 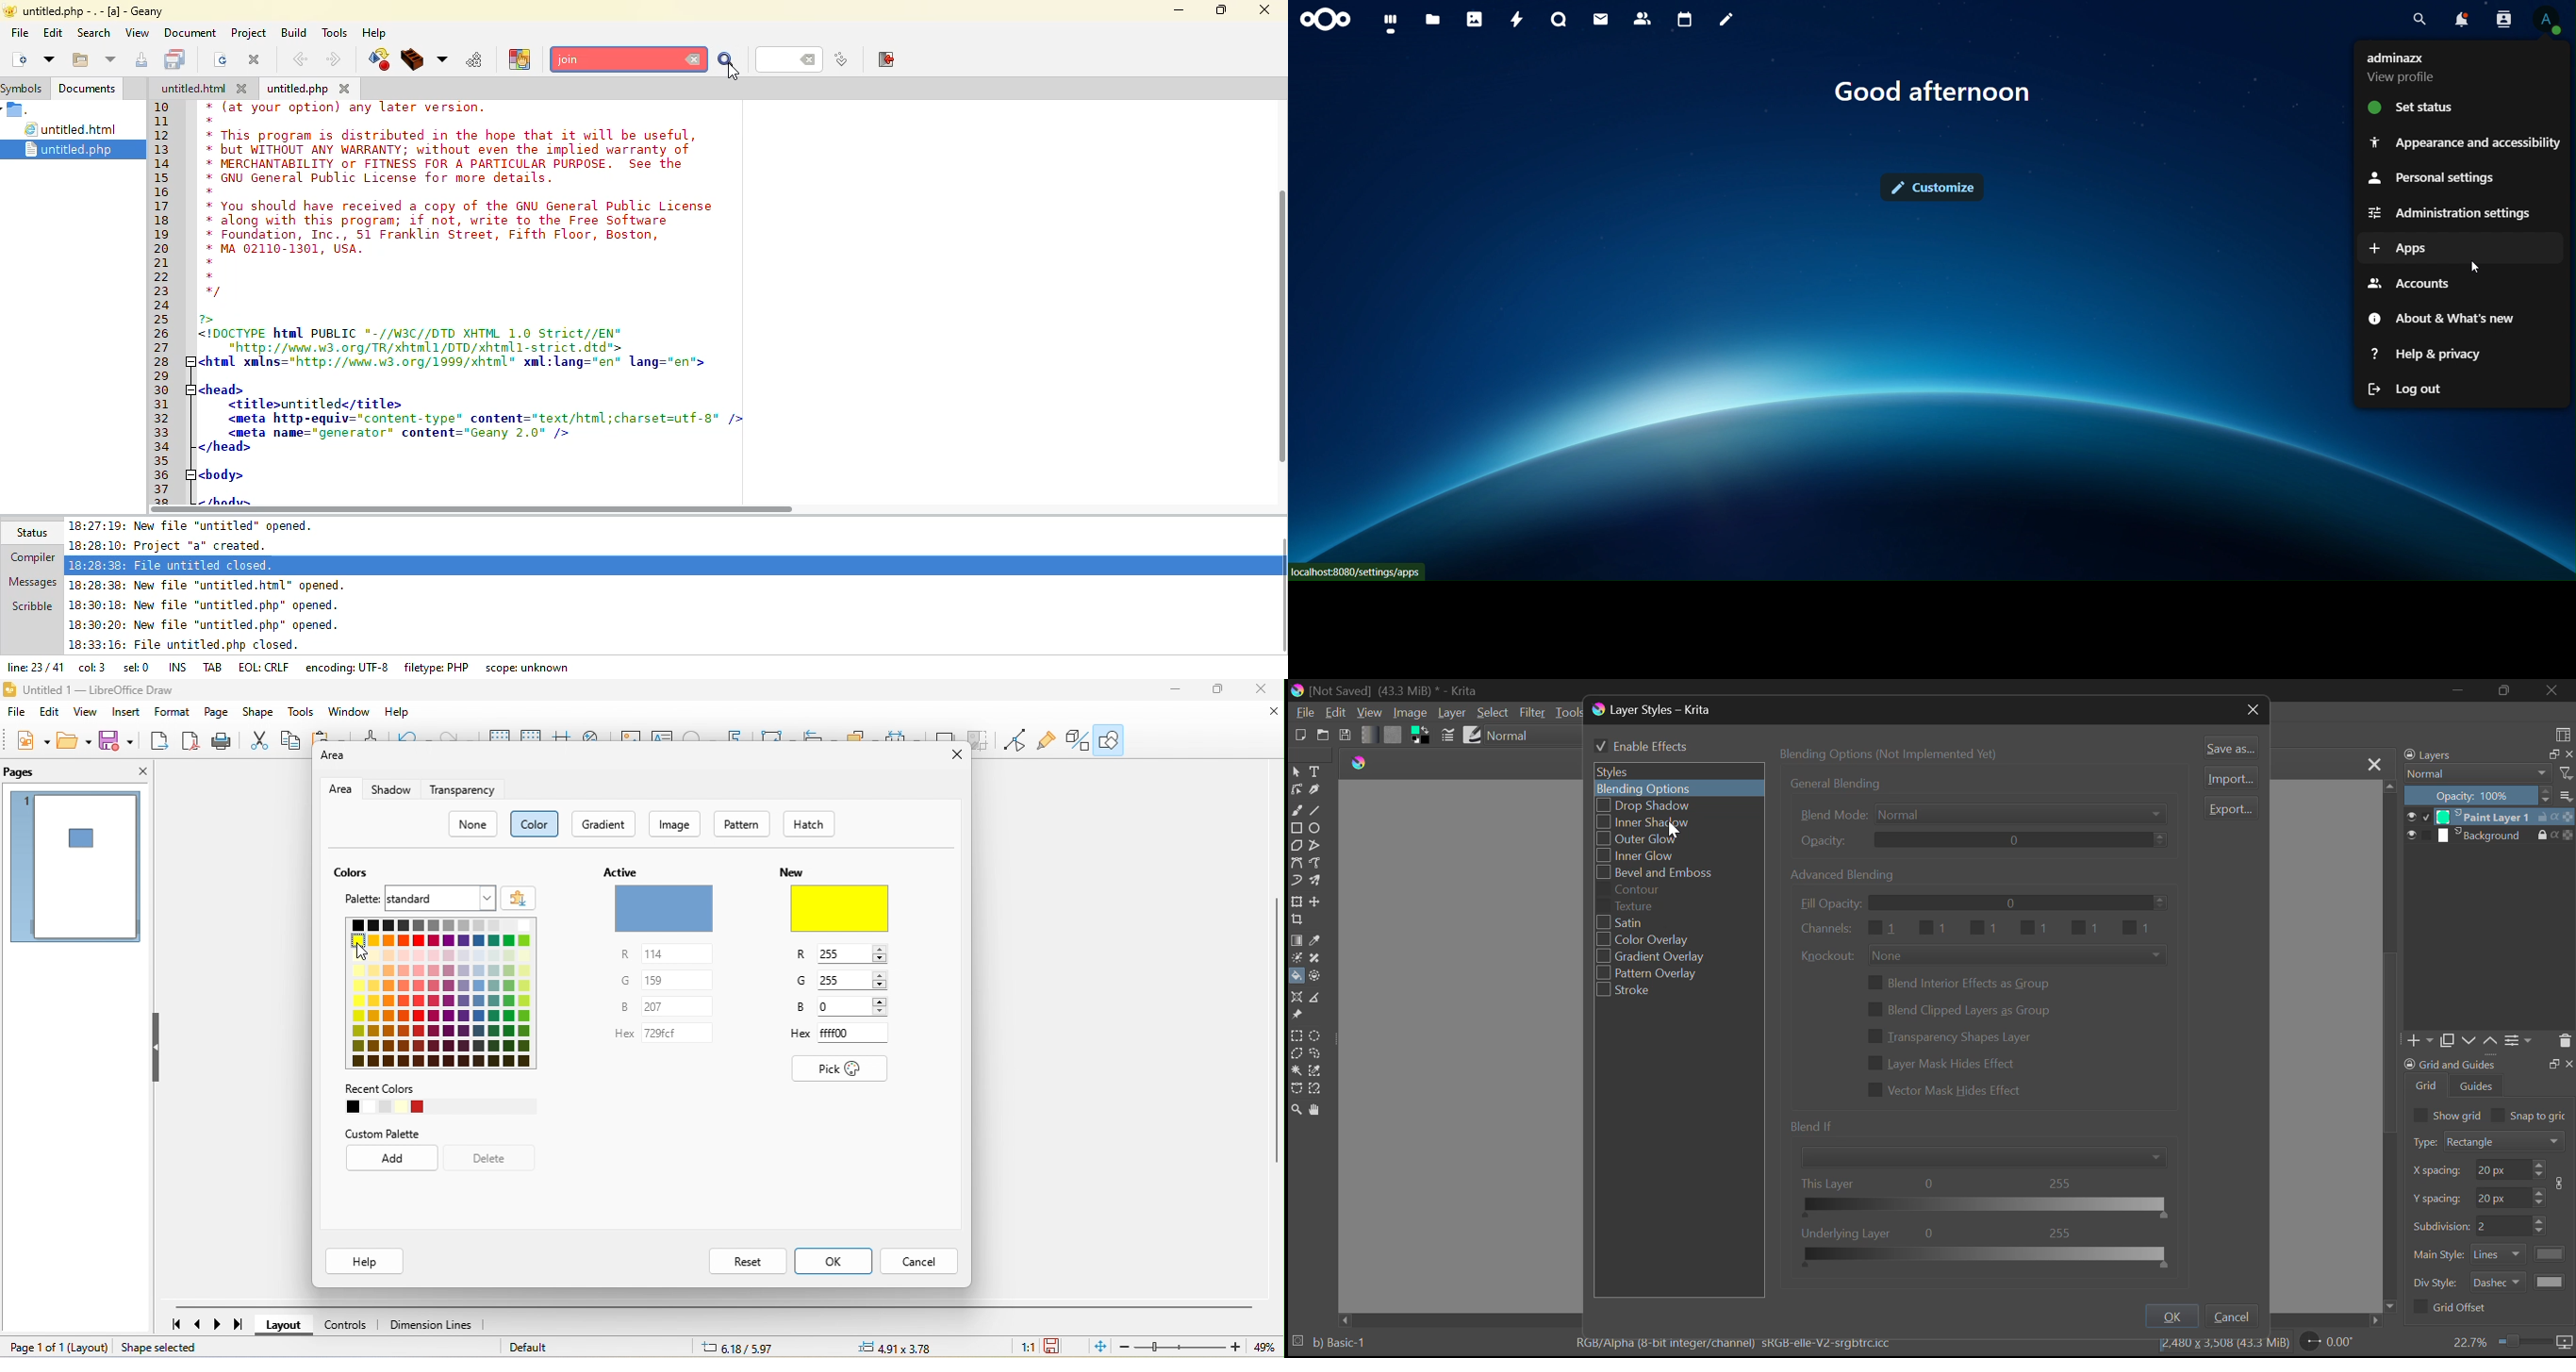 I want to click on Circular Selection, so click(x=1316, y=1035).